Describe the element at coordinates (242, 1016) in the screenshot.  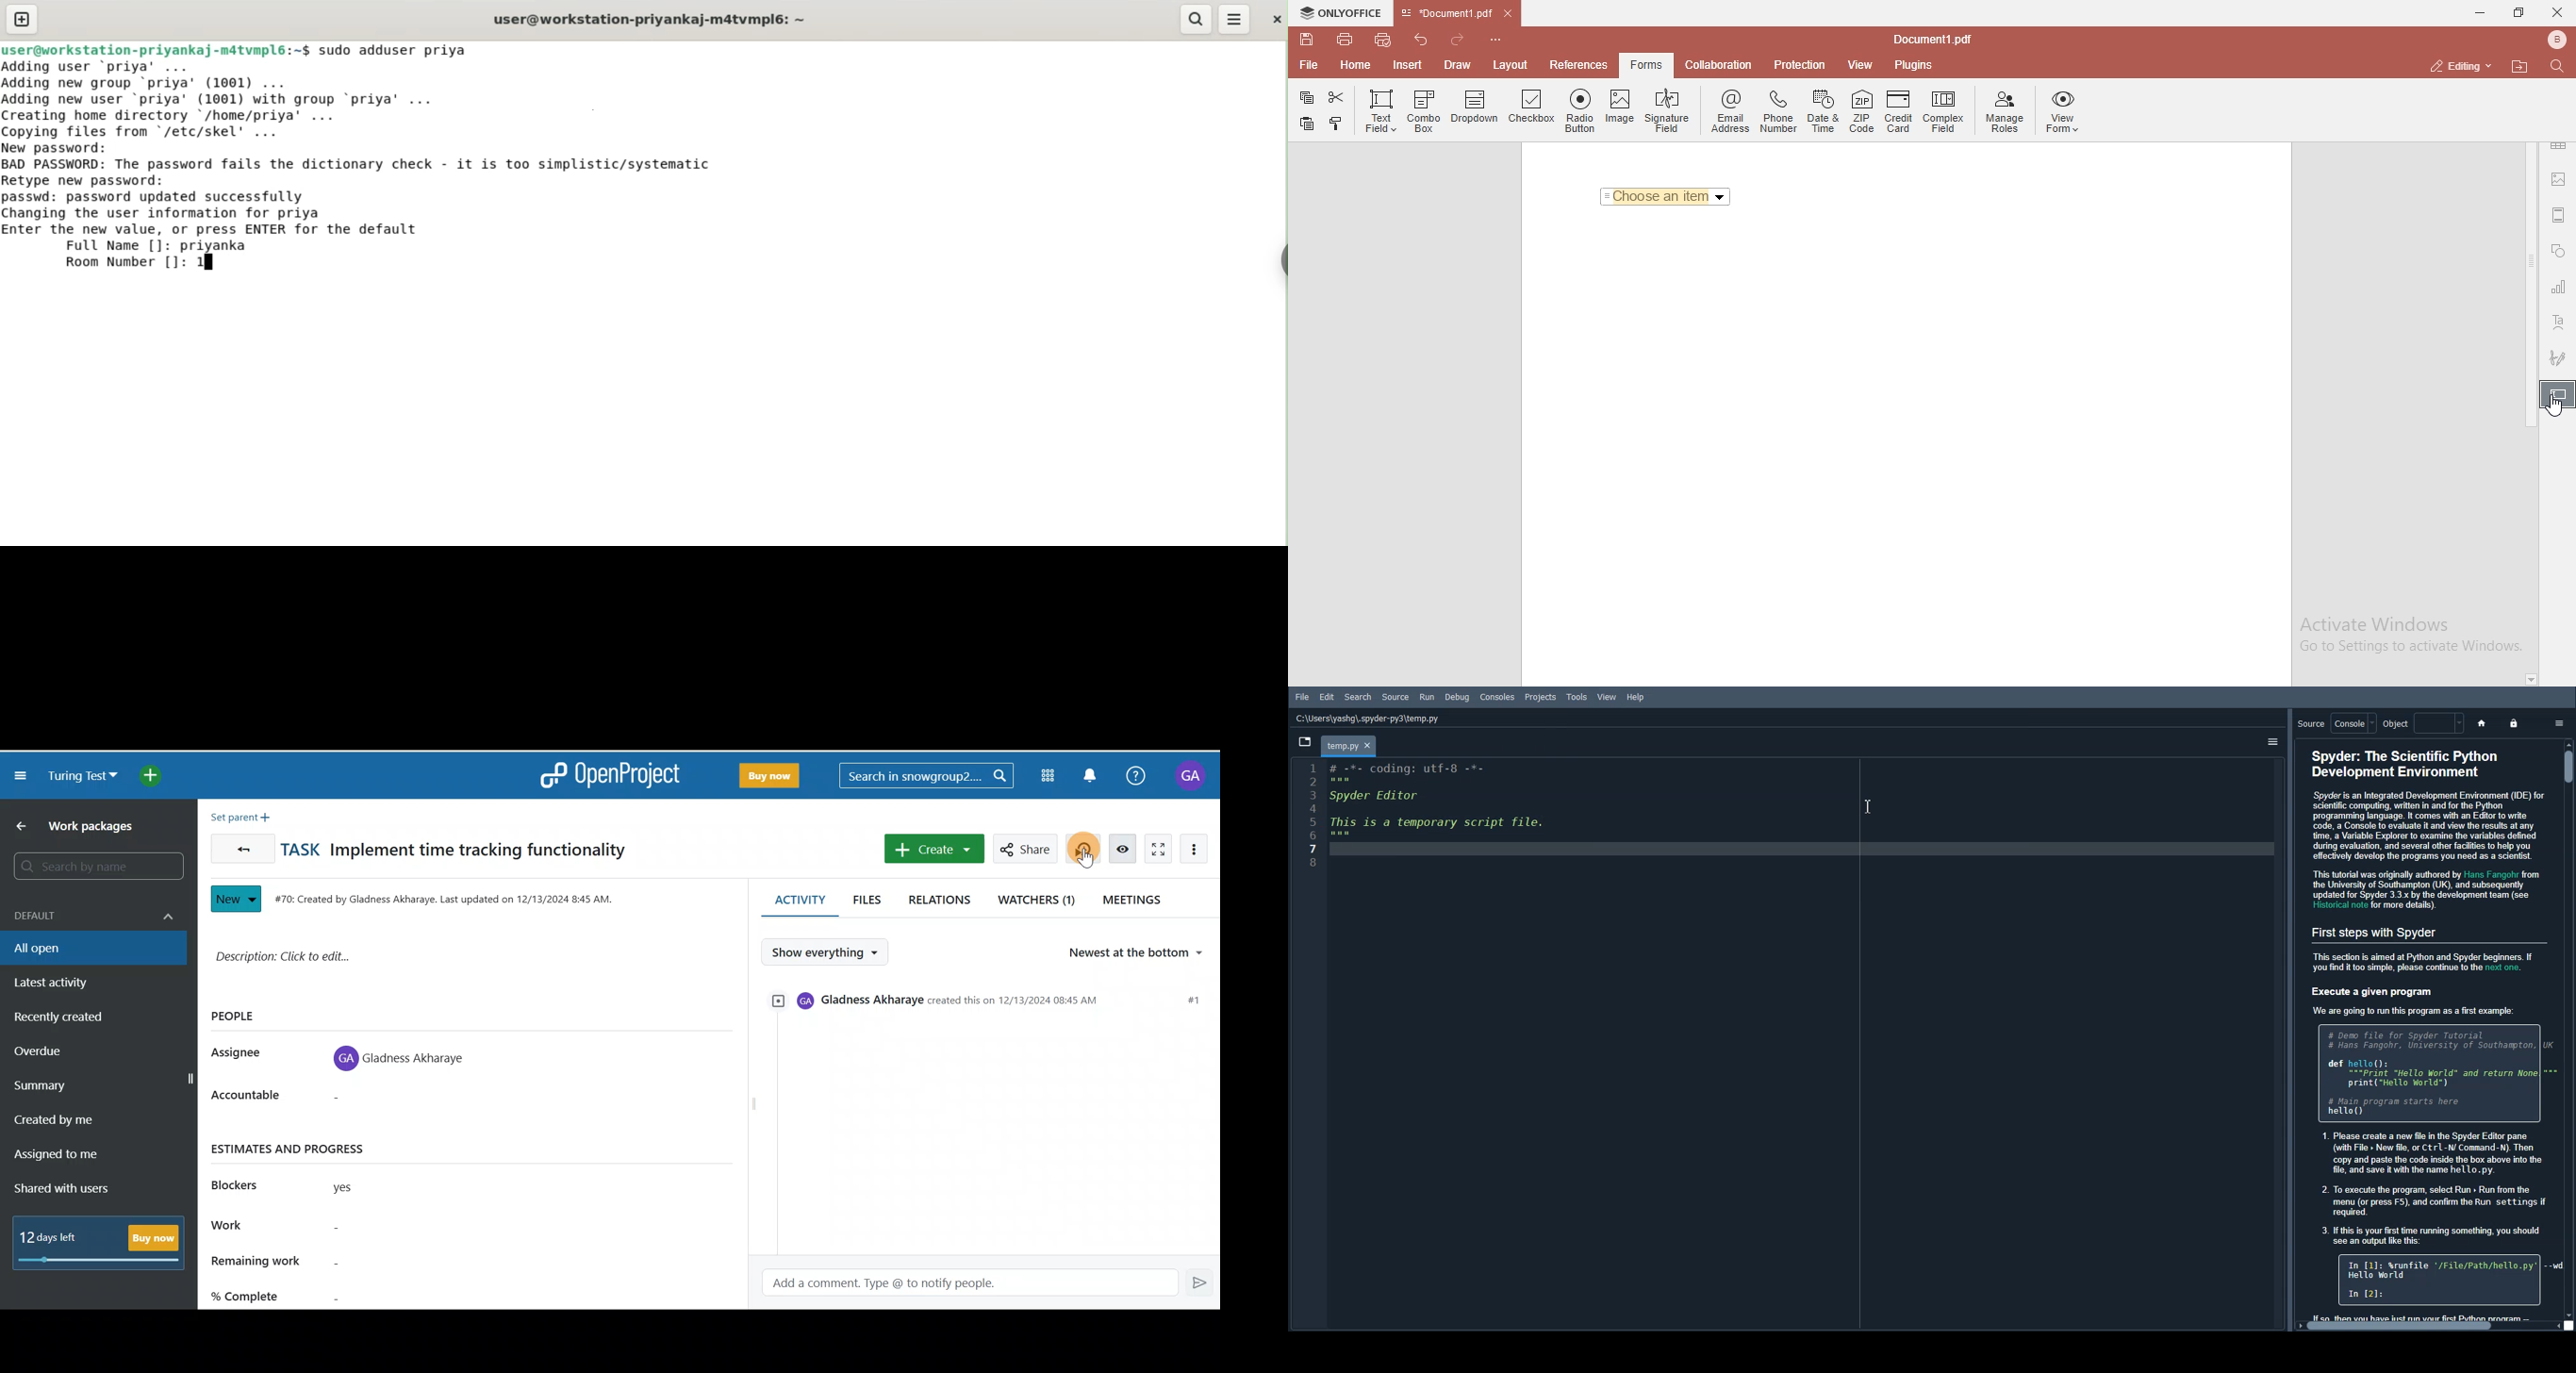
I see `PEOPLE` at that location.